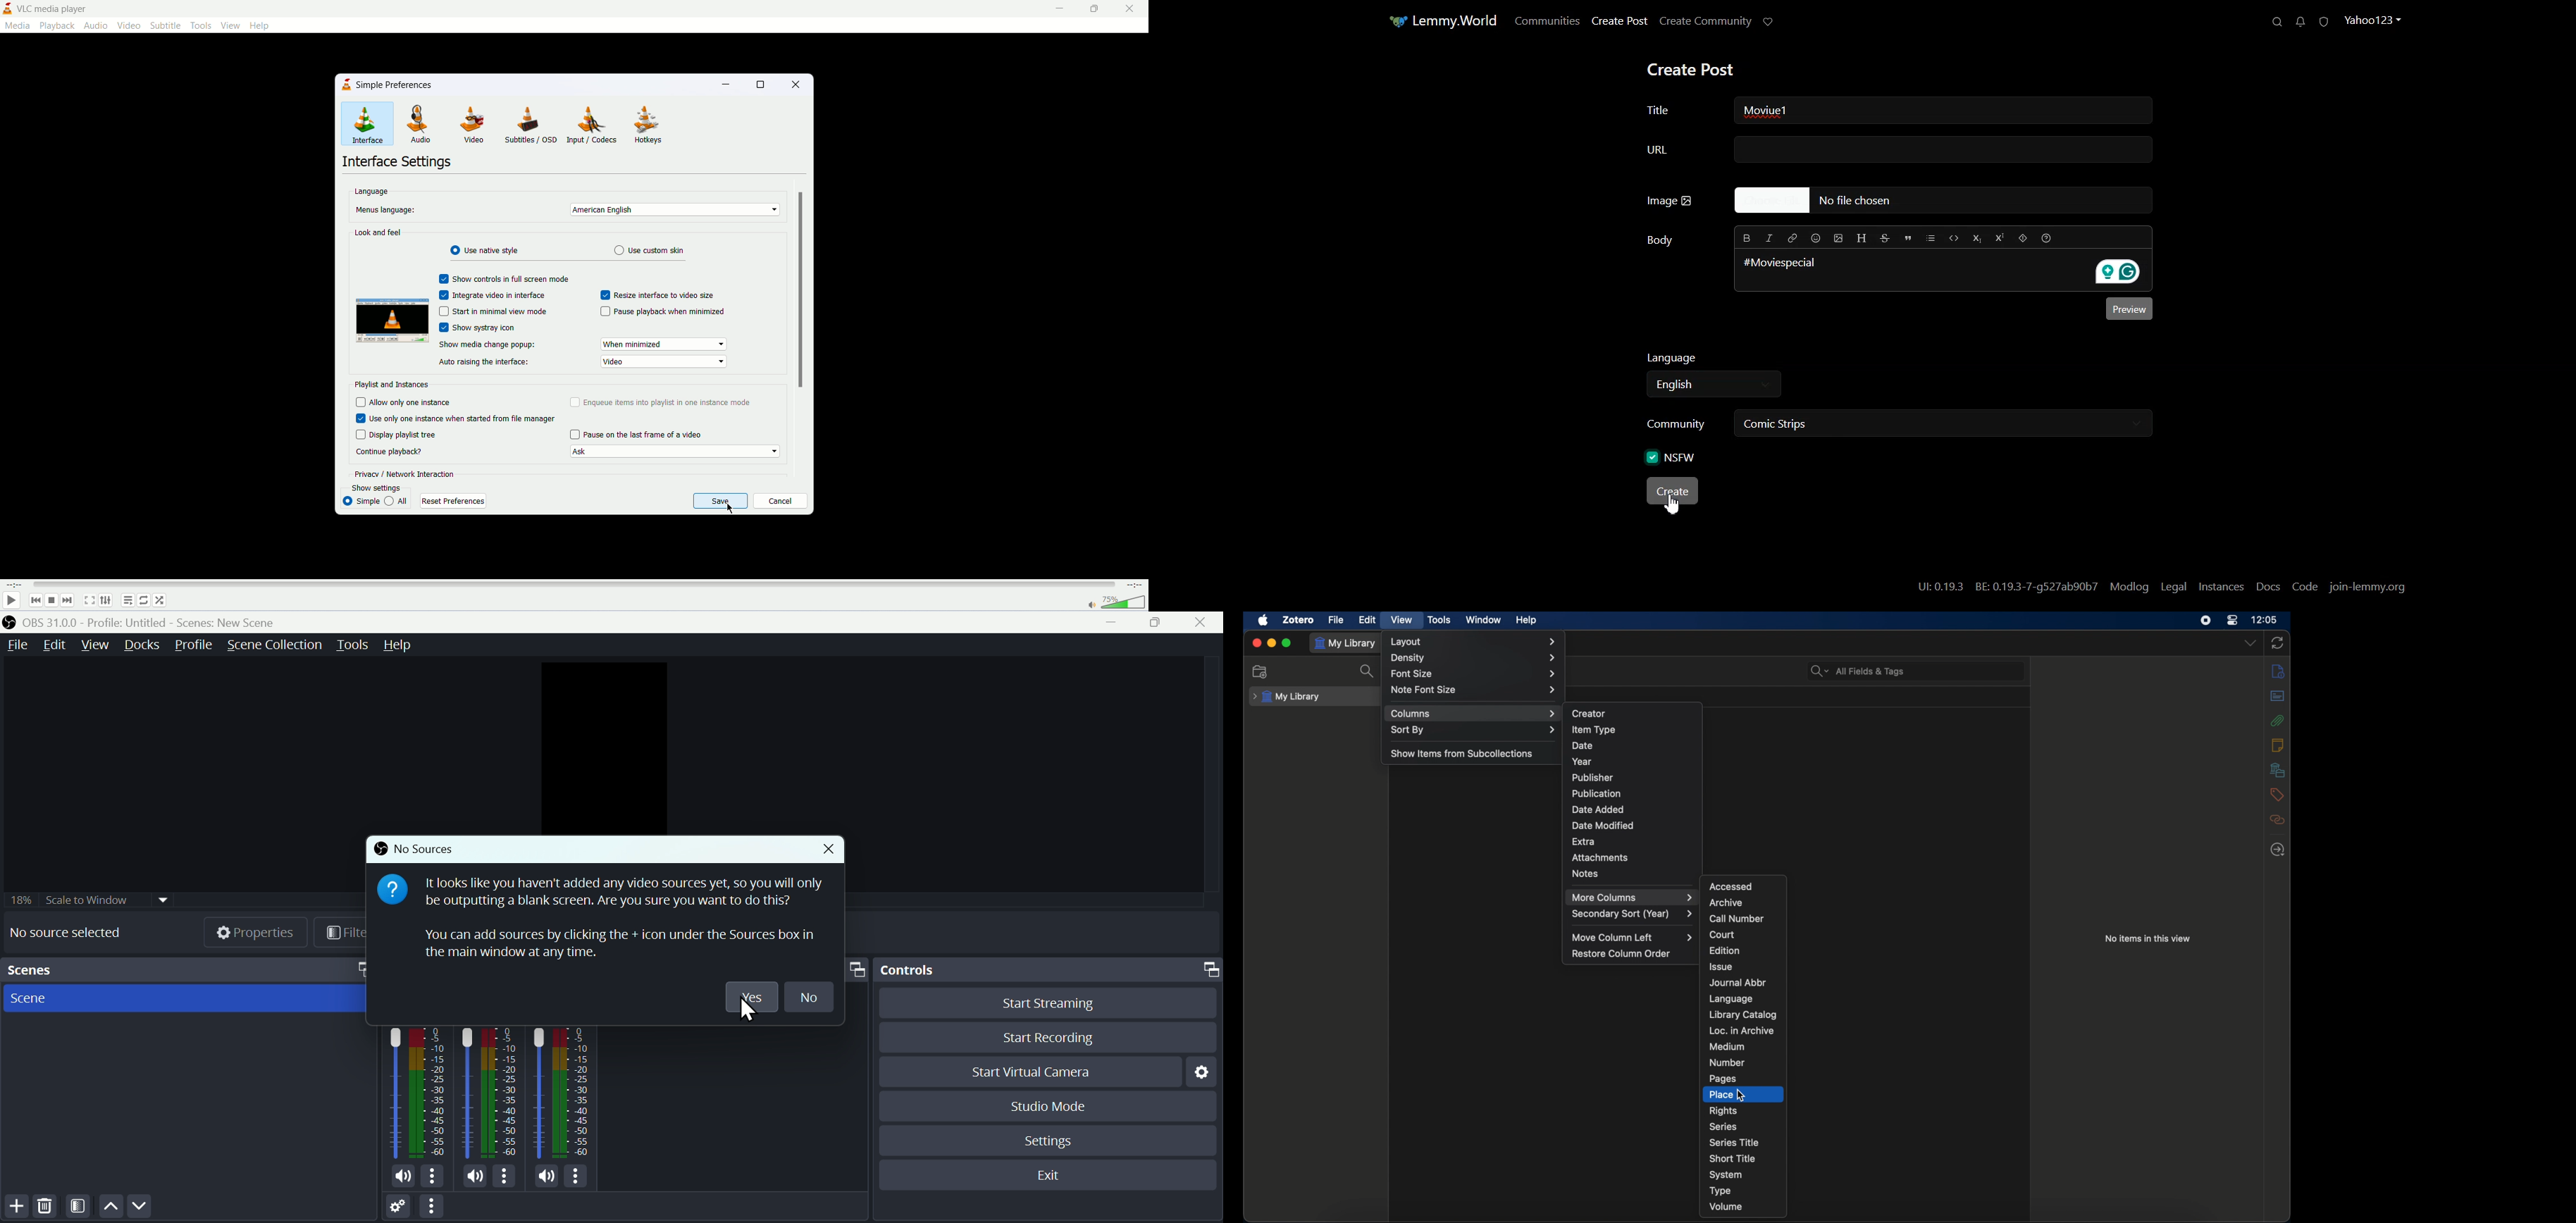  What do you see at coordinates (2205, 621) in the screenshot?
I see `screen recorder` at bounding box center [2205, 621].